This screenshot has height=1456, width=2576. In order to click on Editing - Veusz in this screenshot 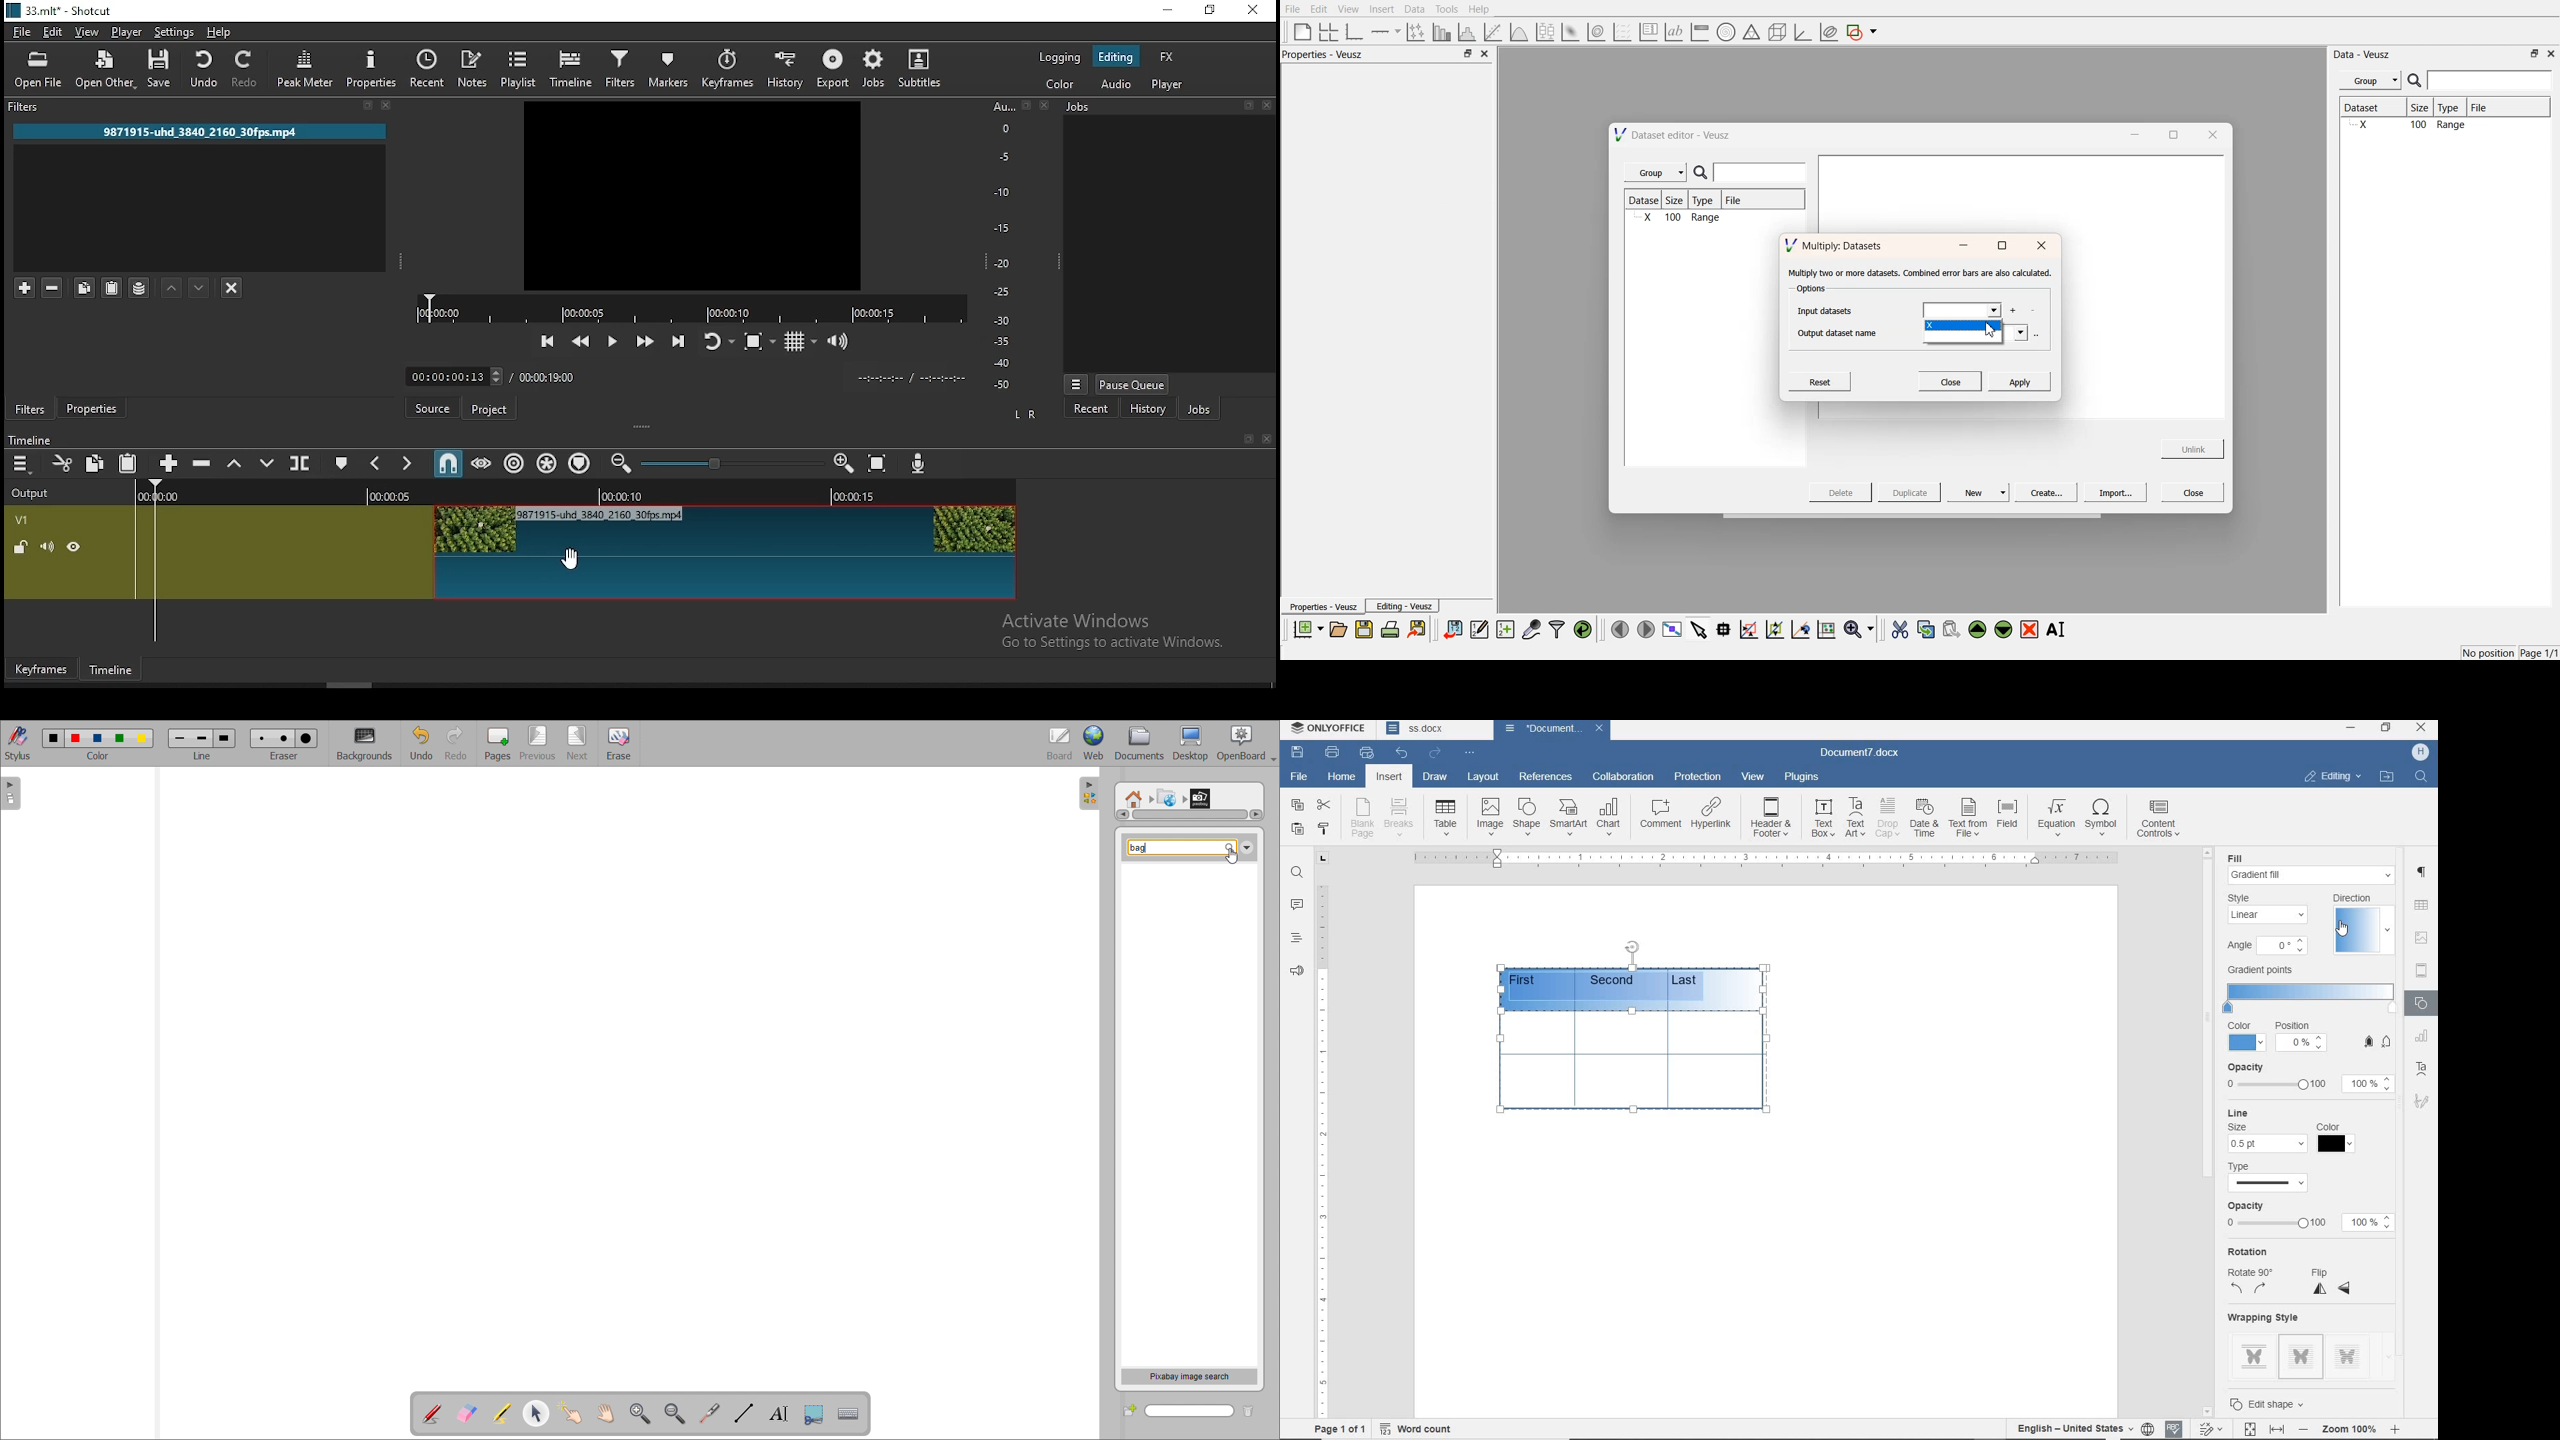, I will do `click(1404, 606)`.